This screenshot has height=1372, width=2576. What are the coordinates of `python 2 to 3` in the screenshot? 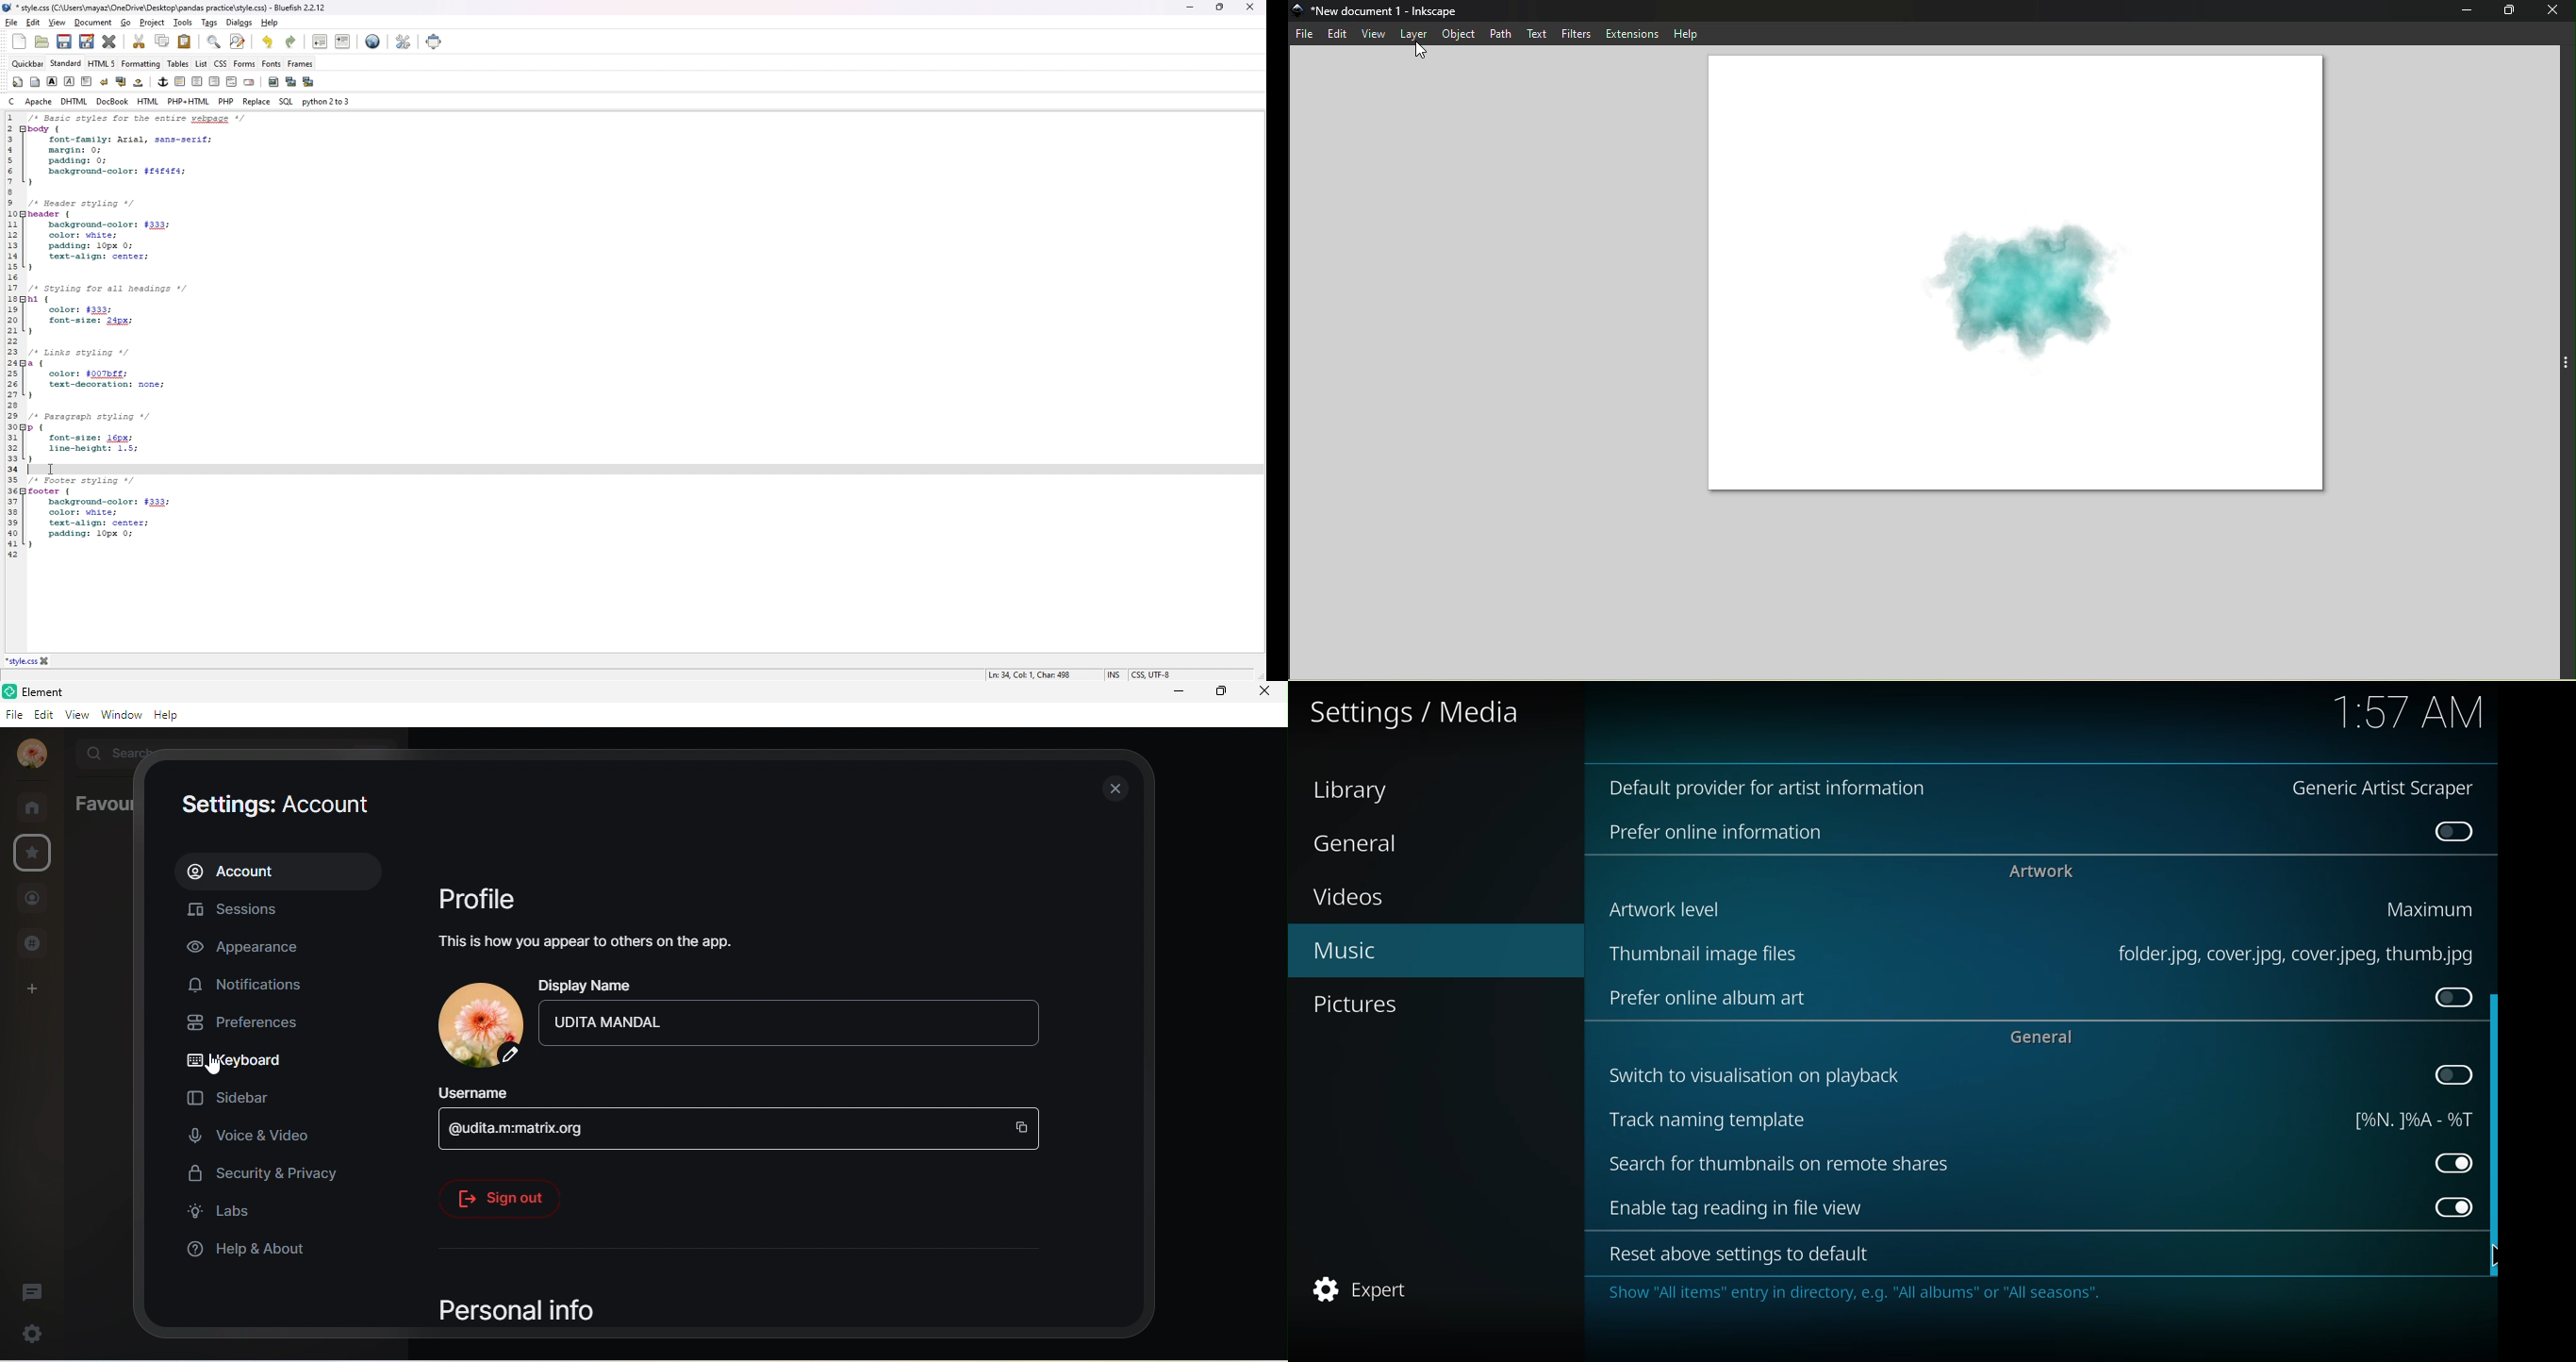 It's located at (326, 100).